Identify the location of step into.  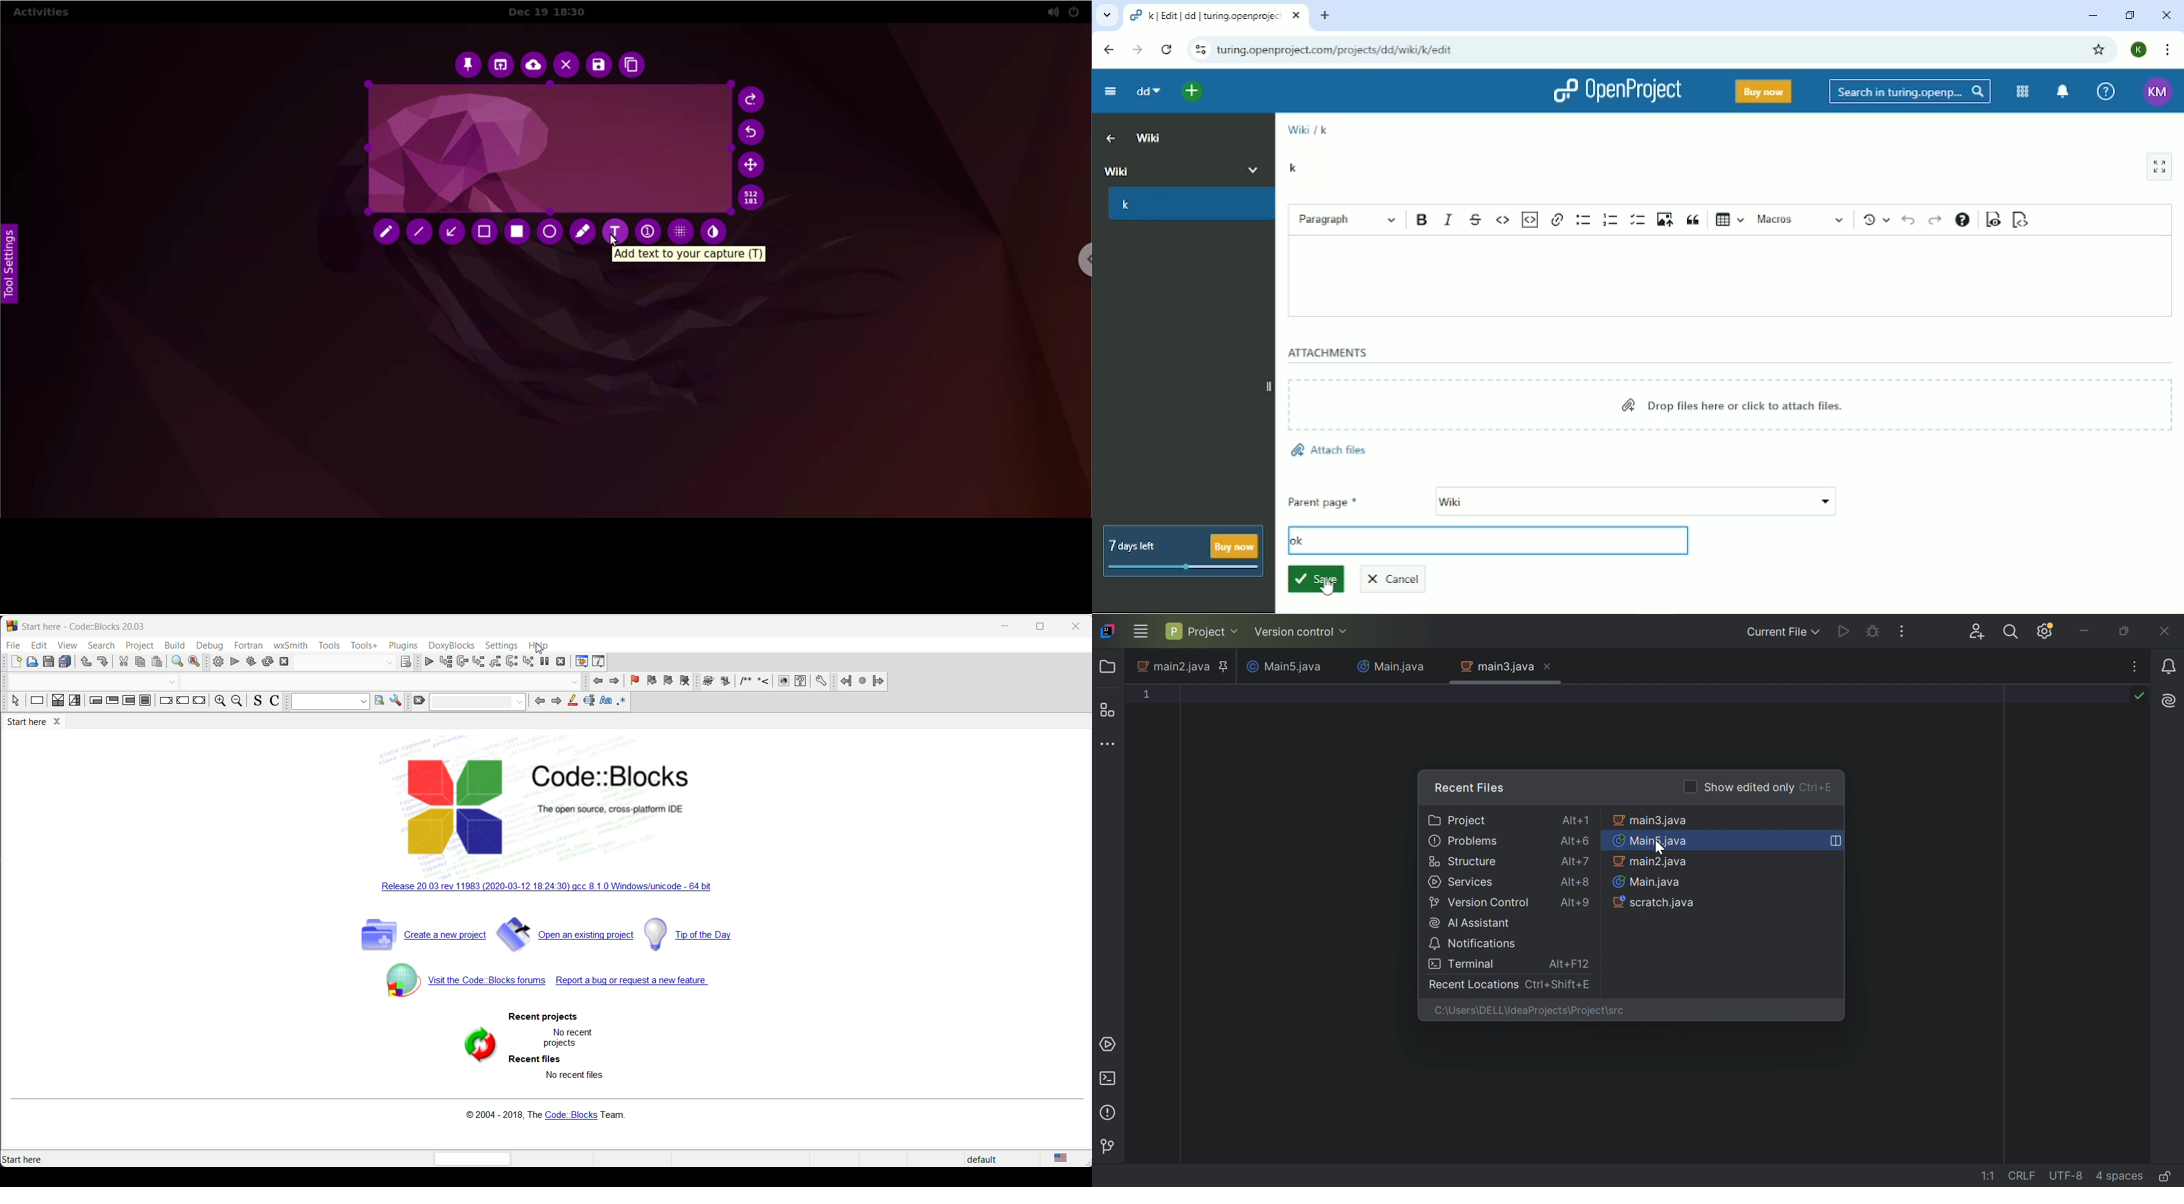
(479, 663).